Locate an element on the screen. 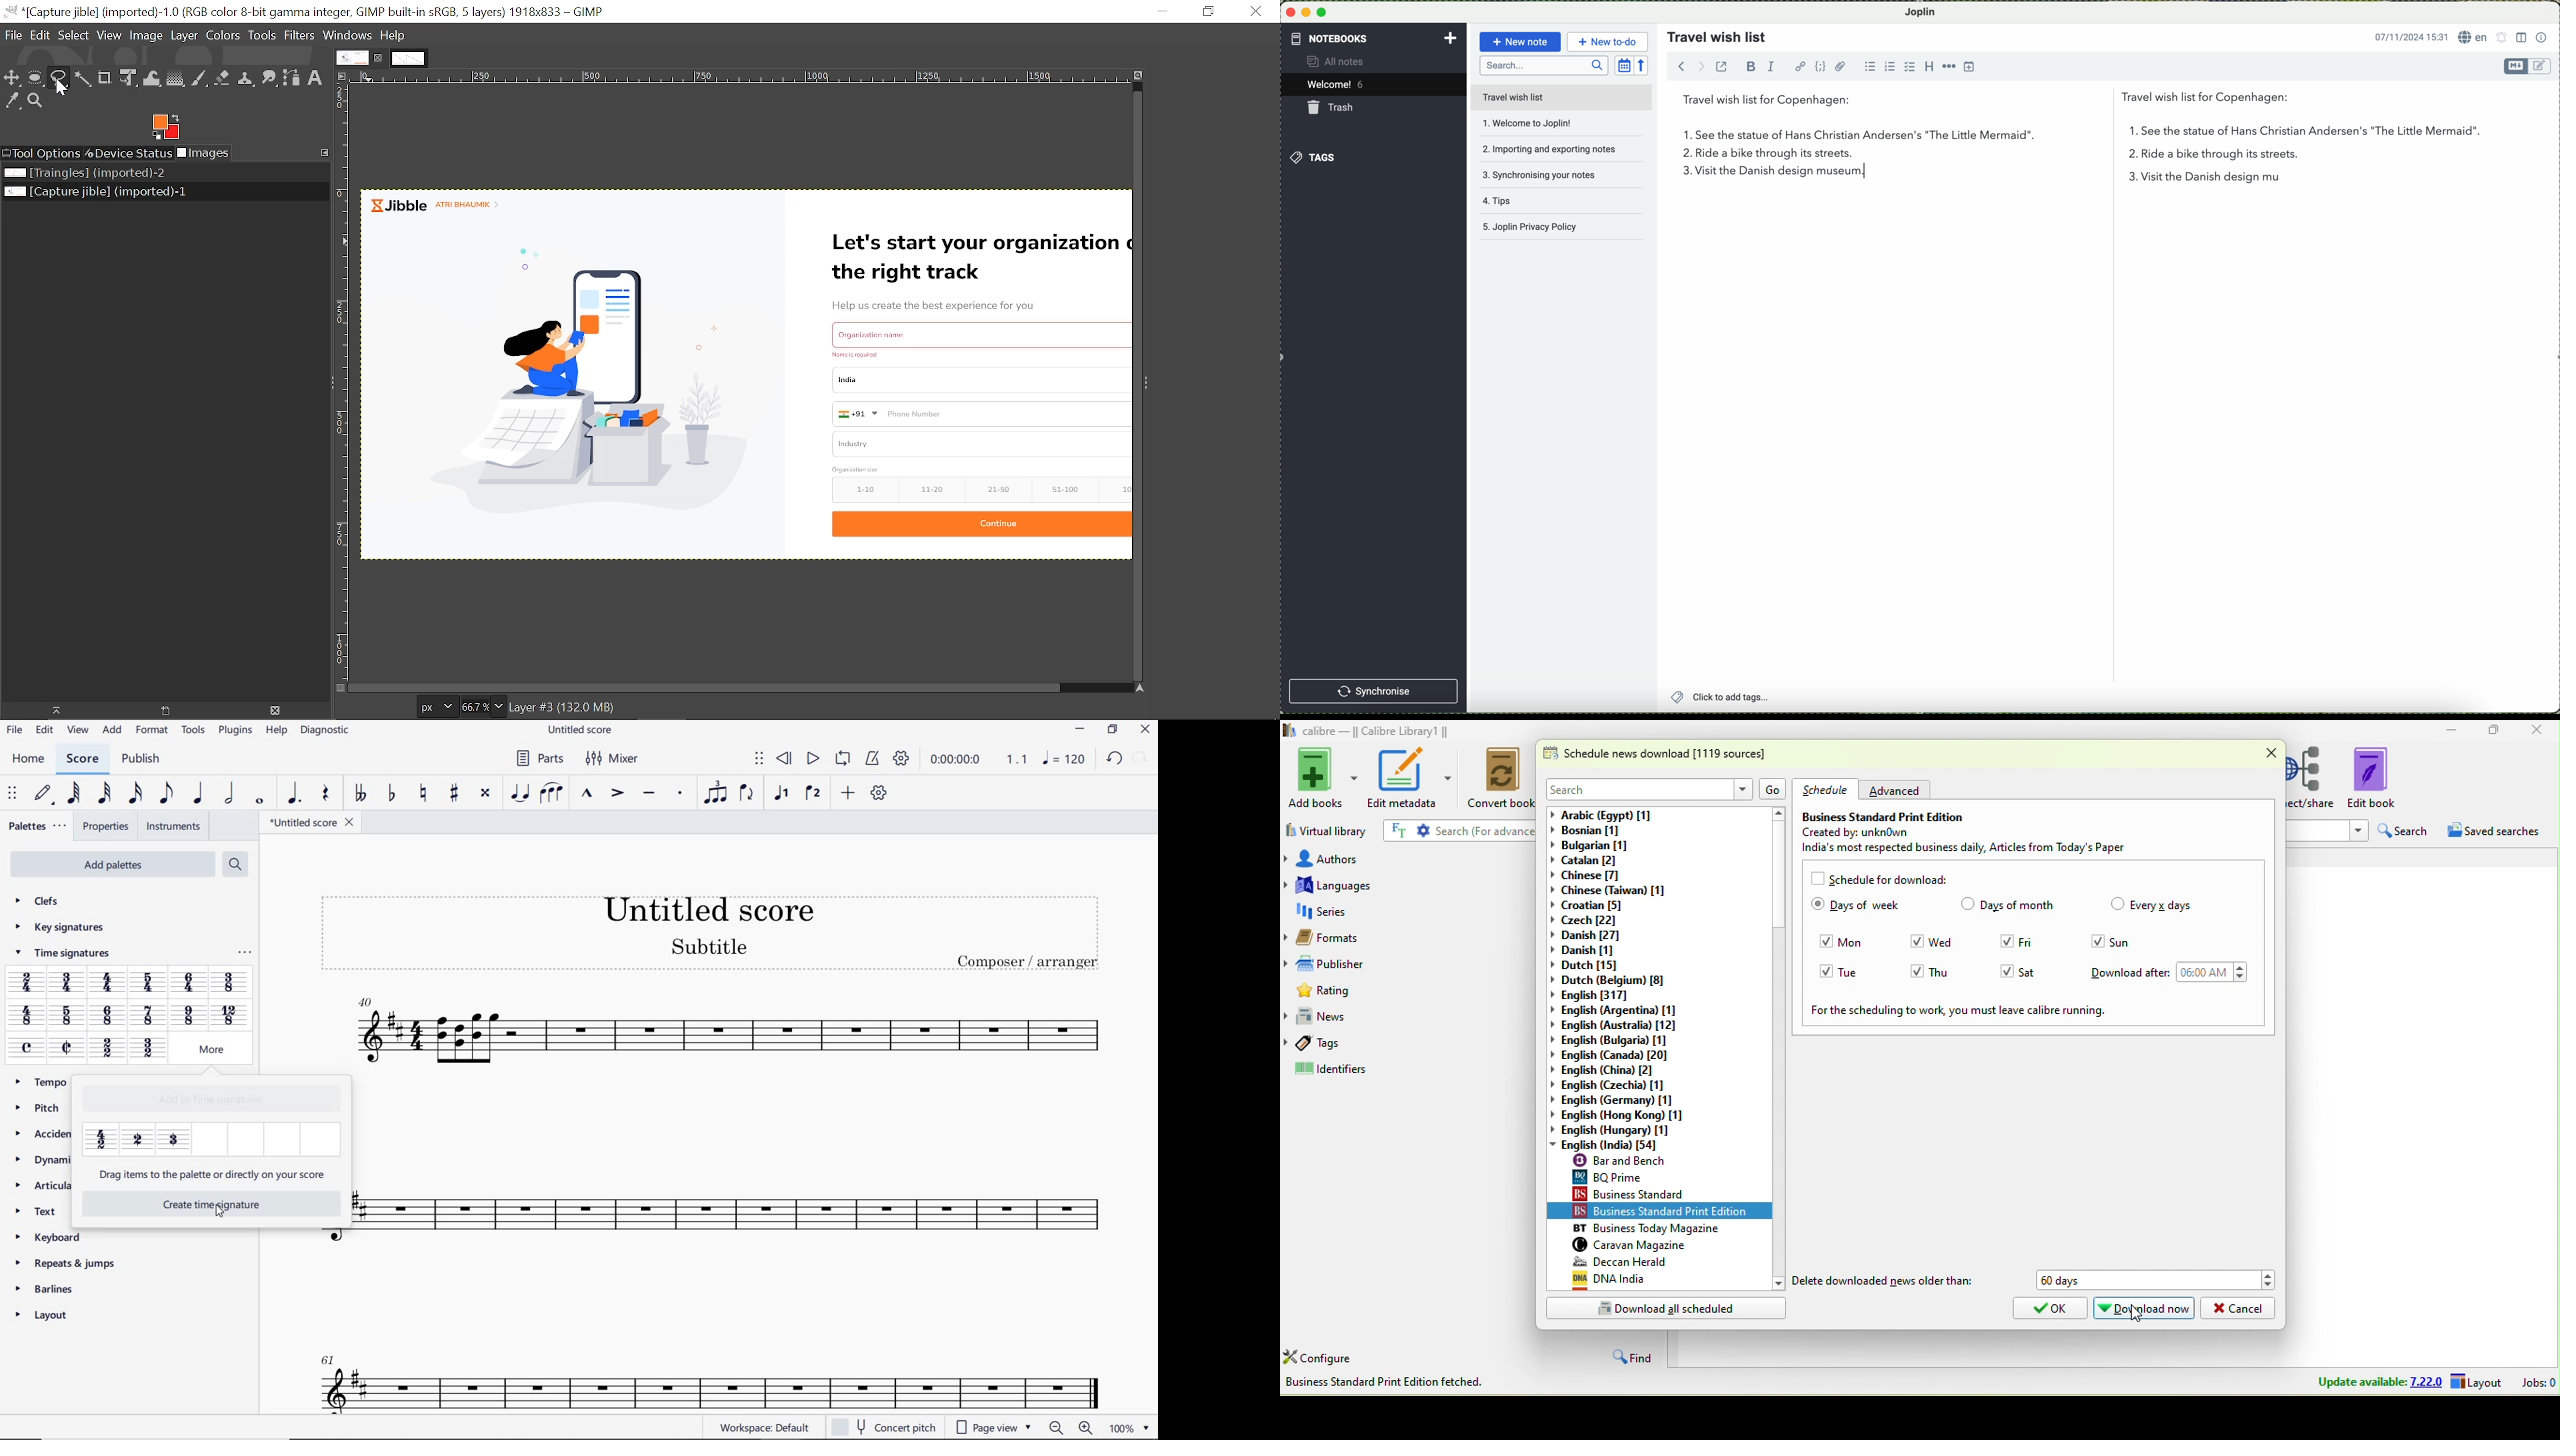 Image resolution: width=2576 pixels, height=1456 pixels. languages is located at coordinates (1411, 886).